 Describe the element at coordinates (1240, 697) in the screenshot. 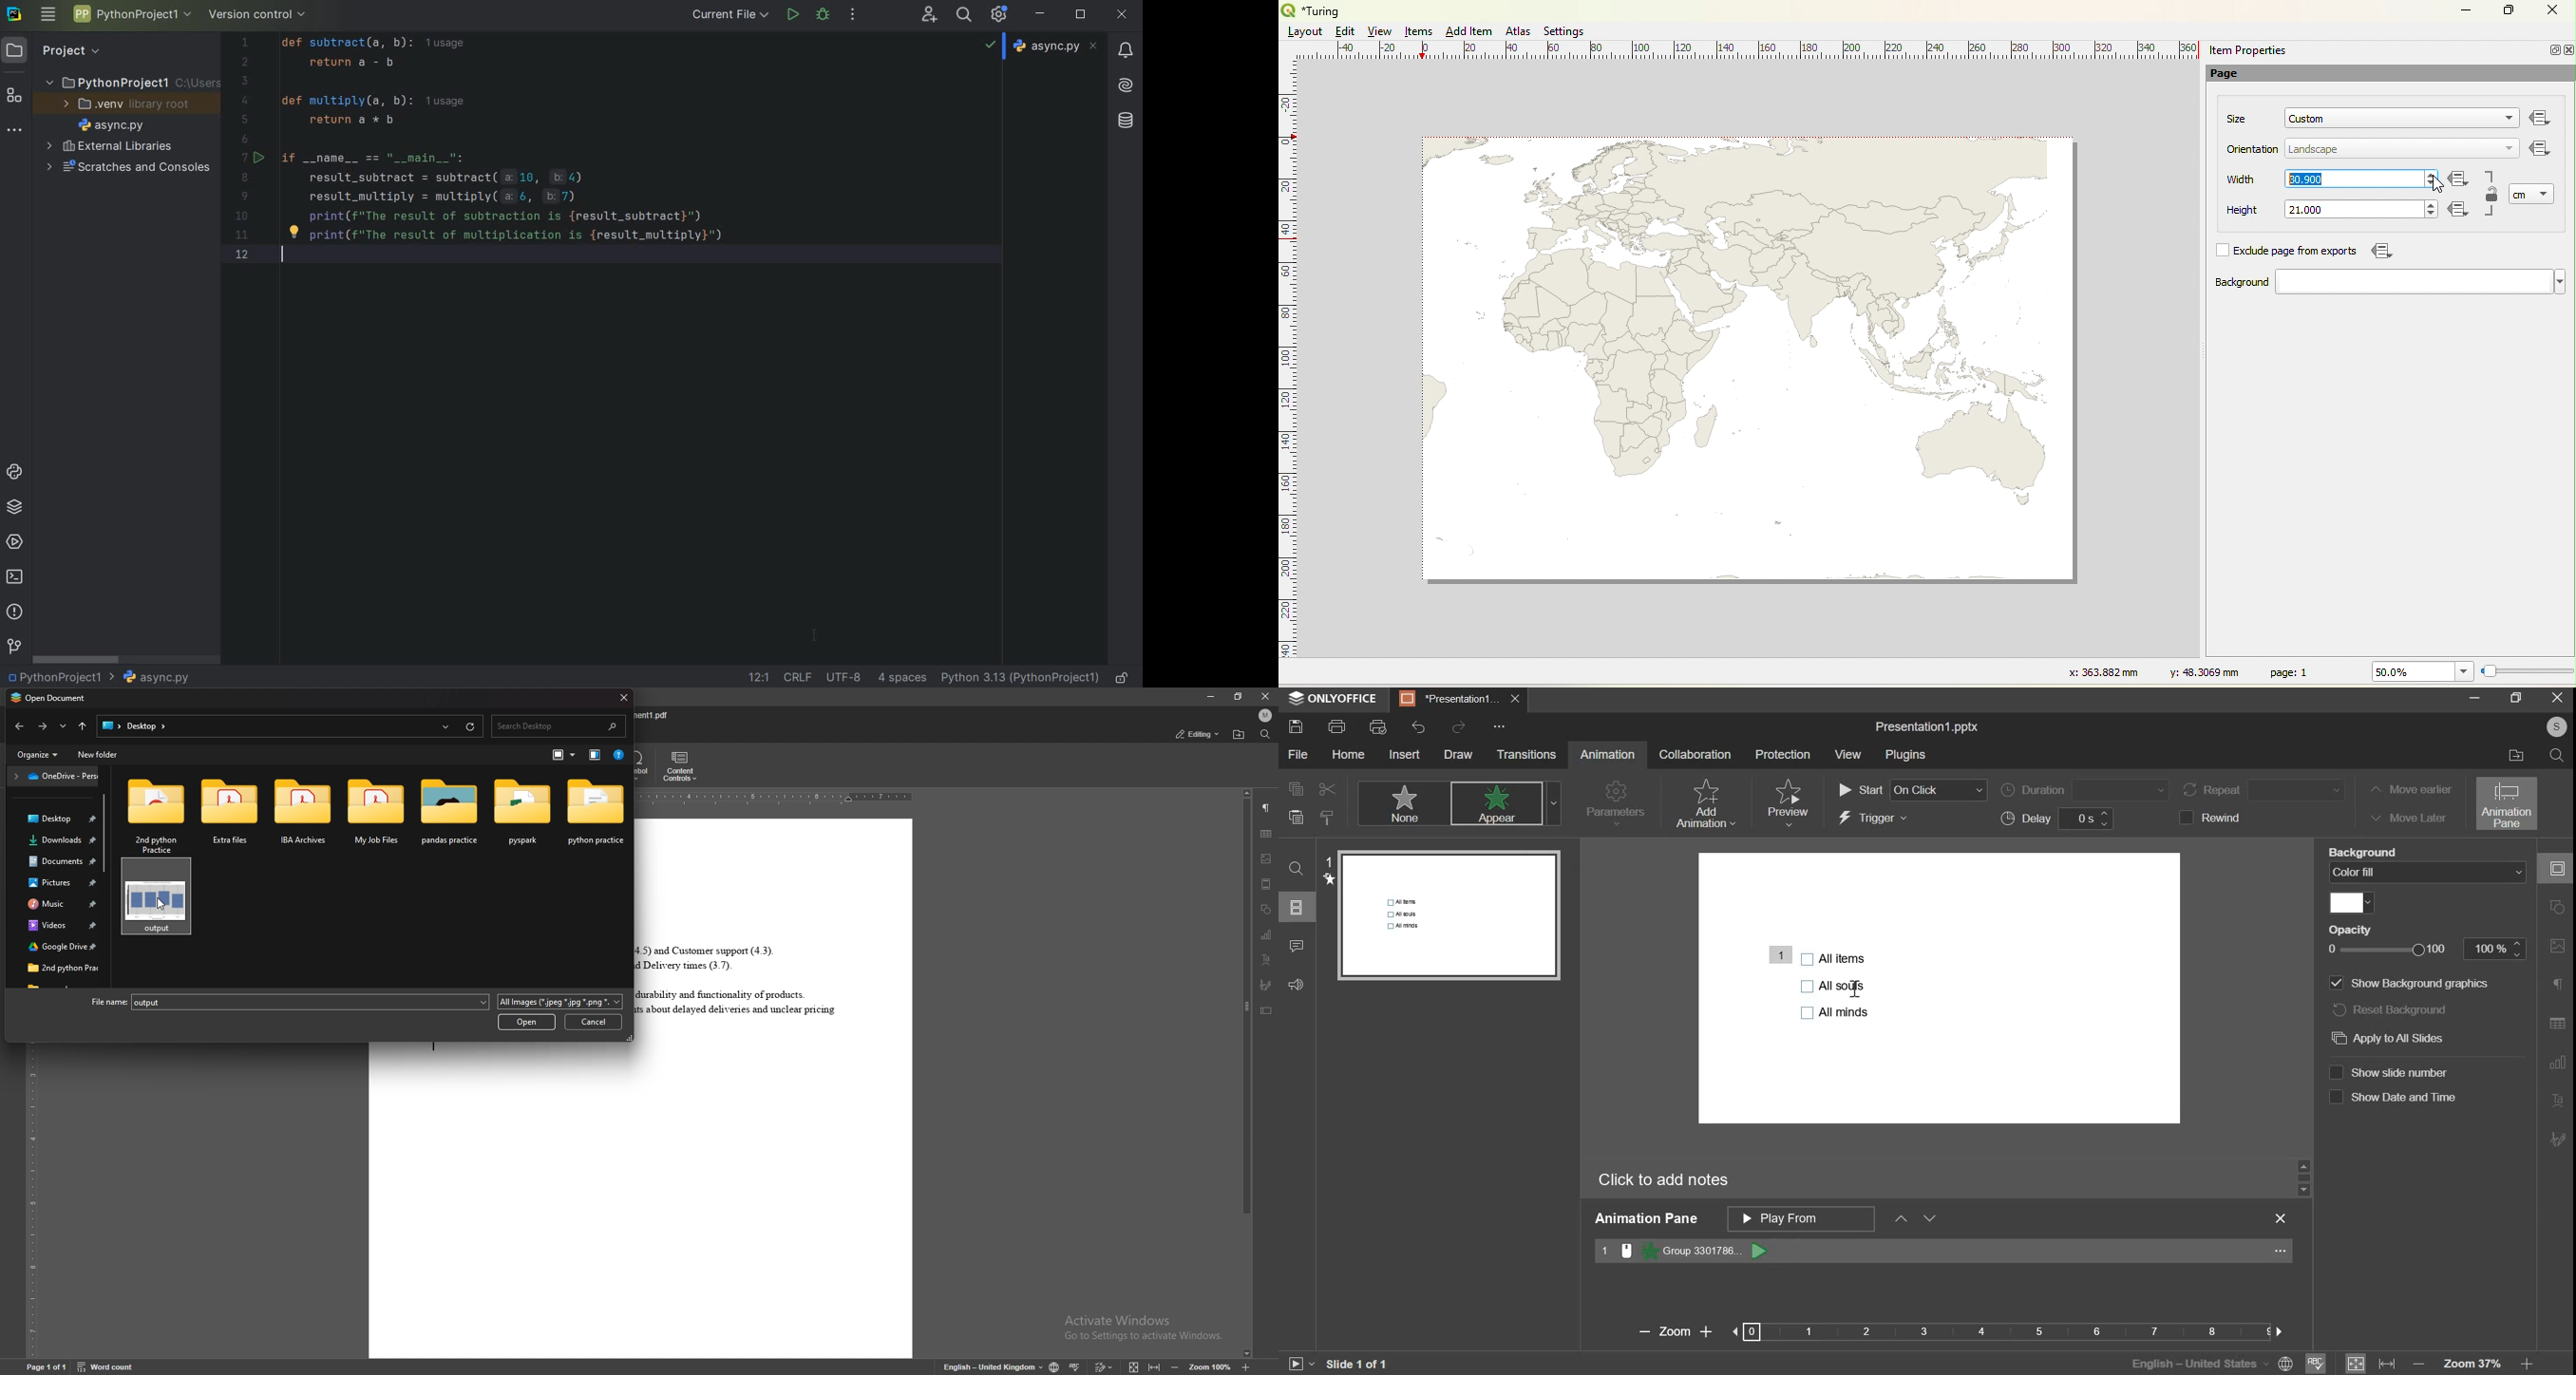

I see `resize` at that location.